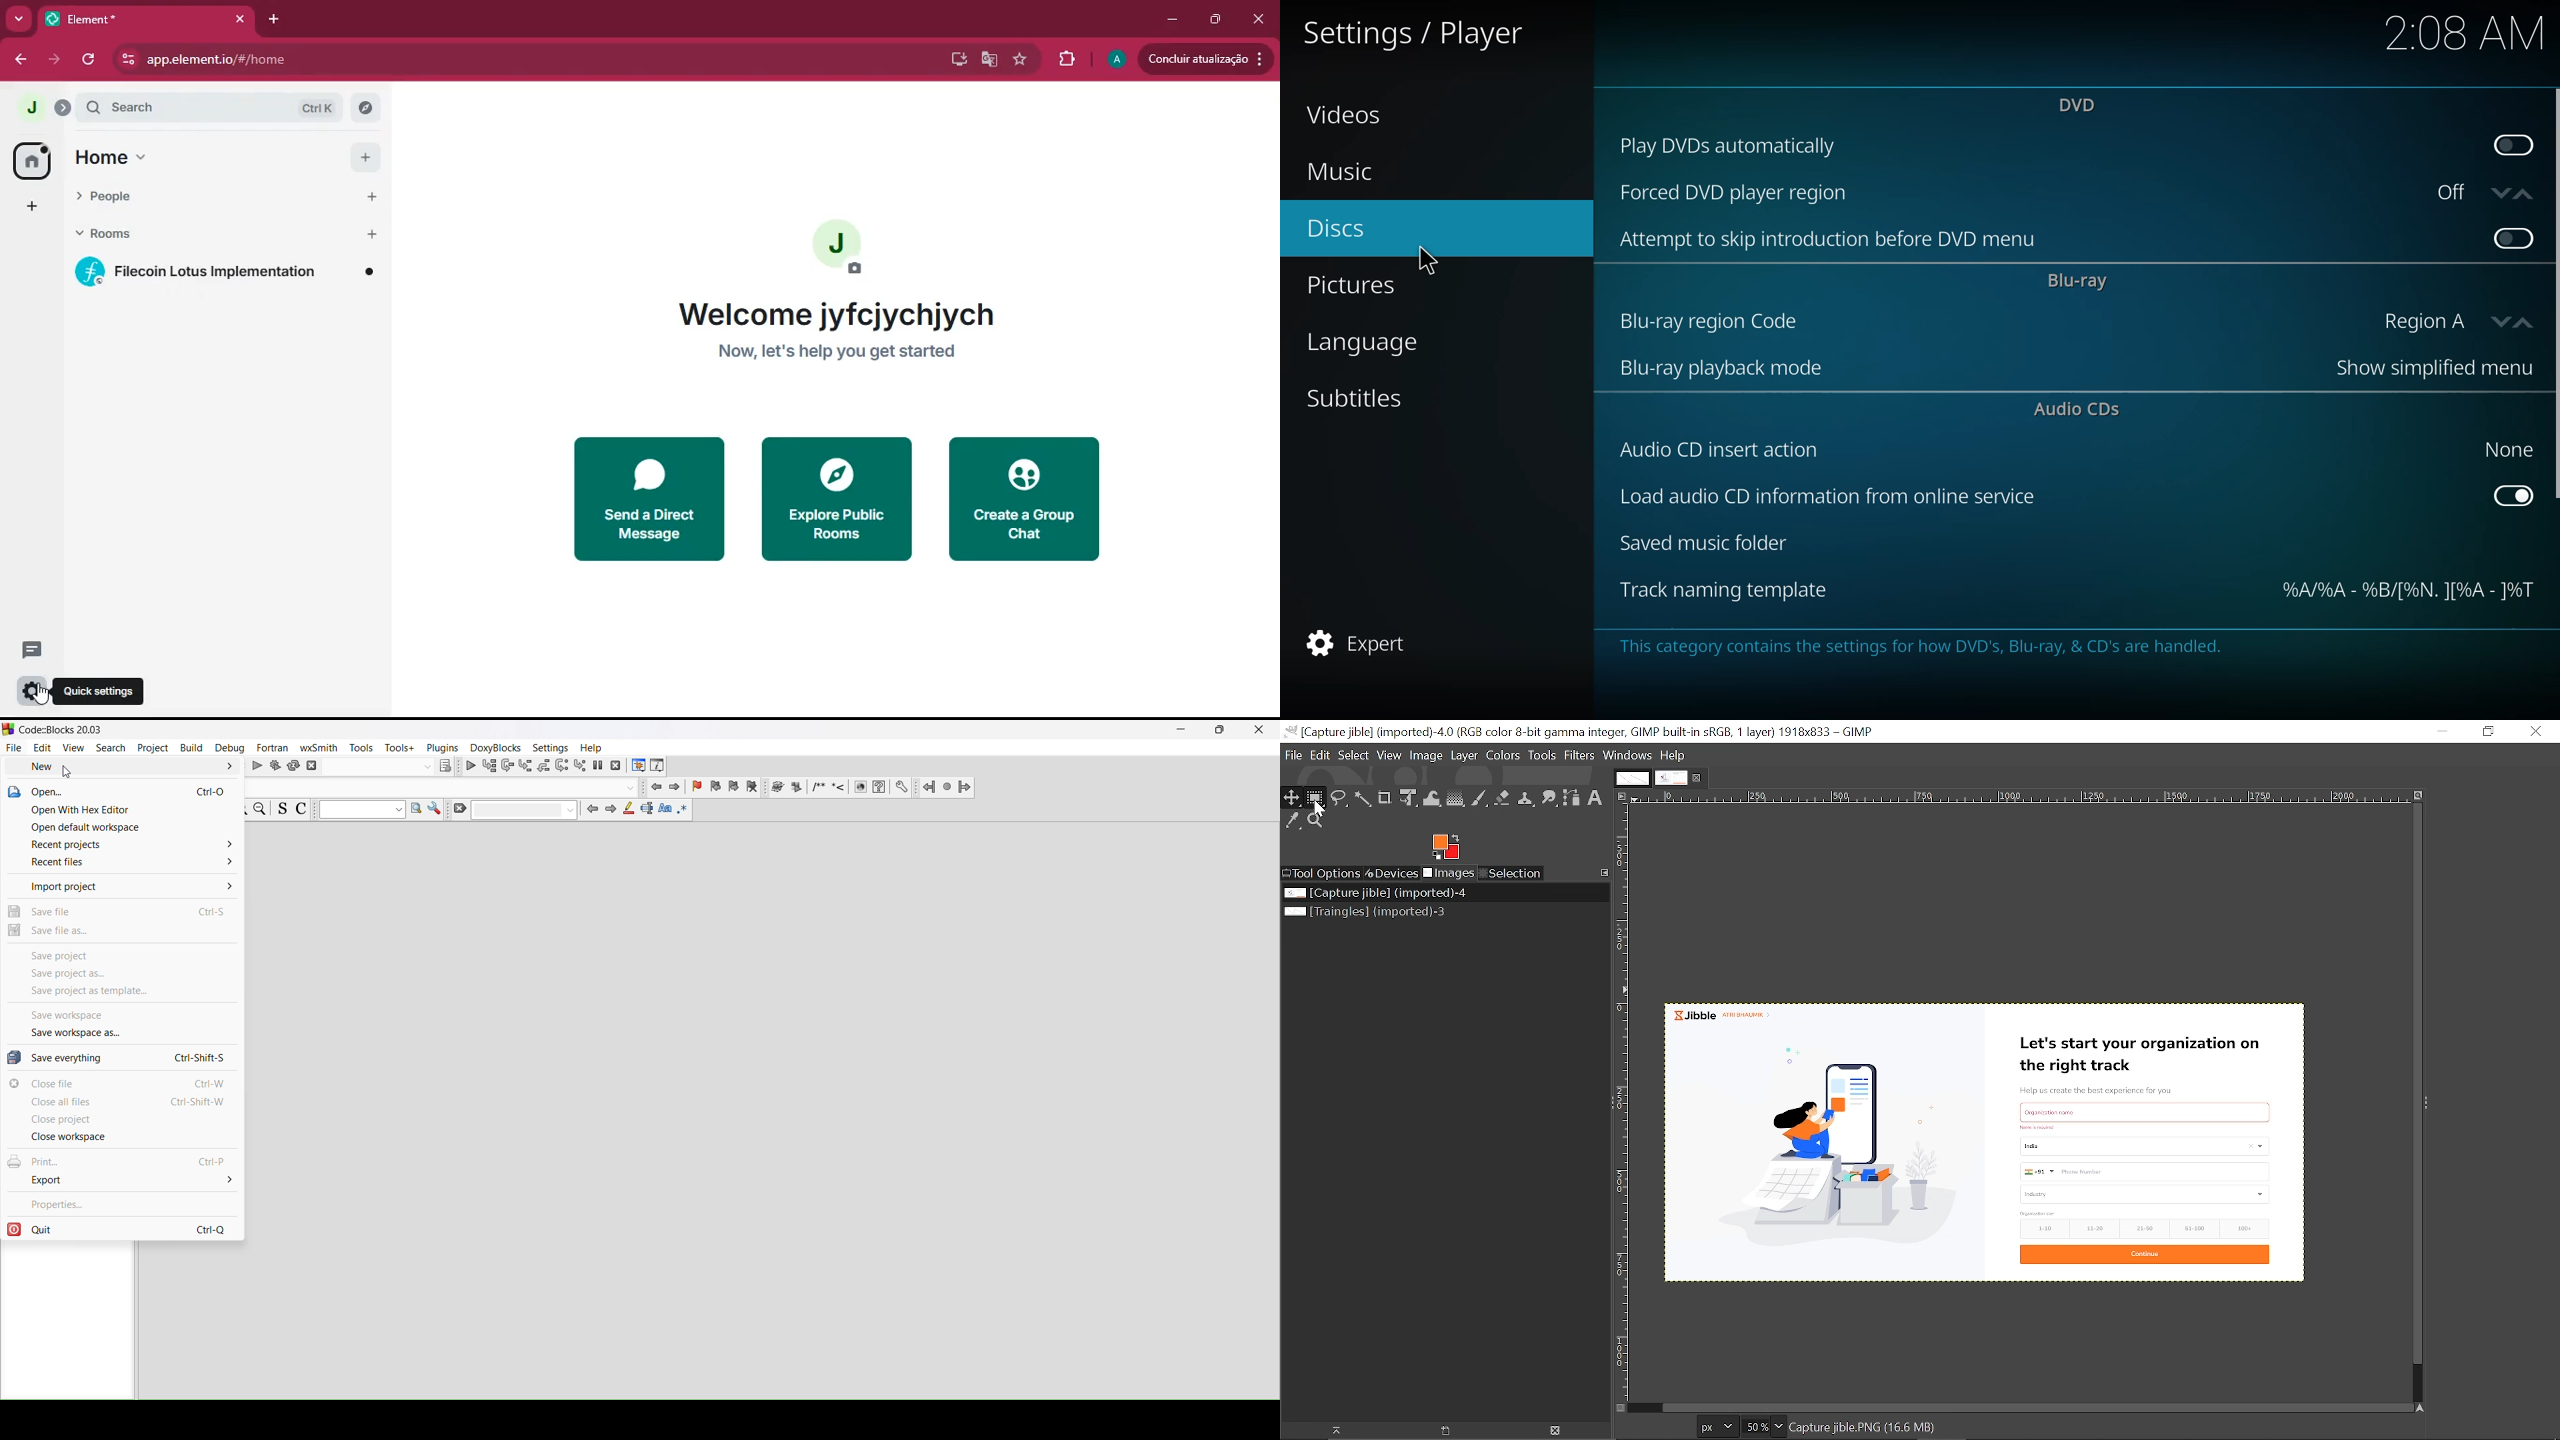 The width and height of the screenshot is (2576, 1456). I want to click on Doxyblocks, so click(496, 748).